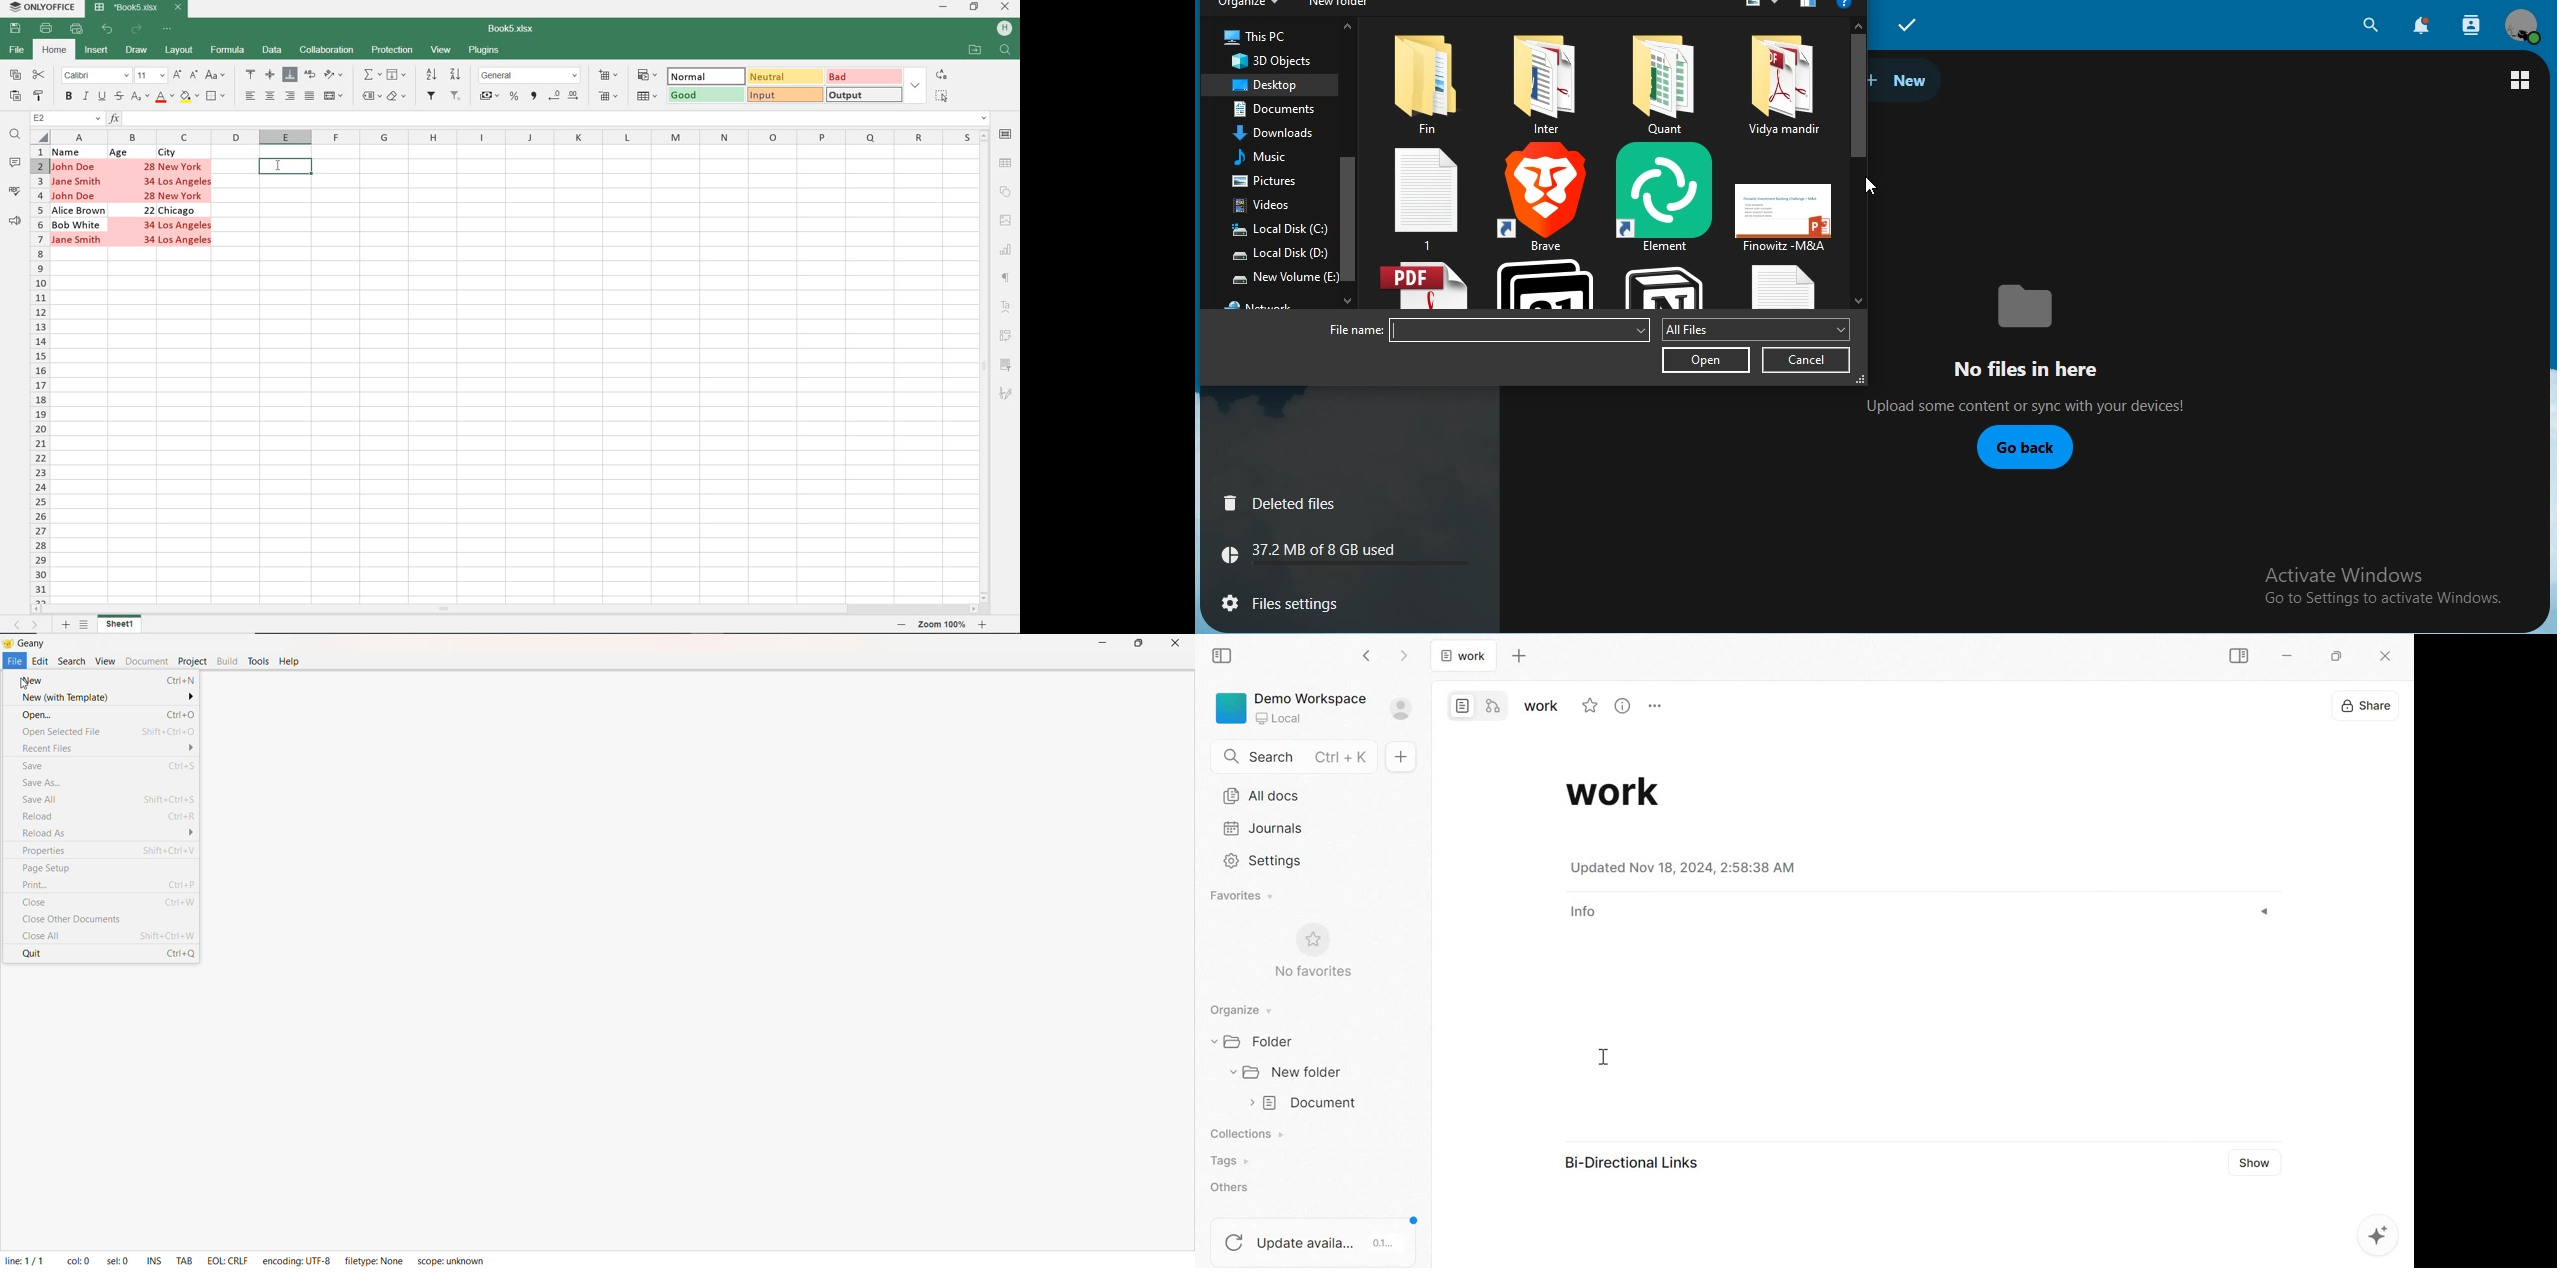  What do you see at coordinates (1314, 711) in the screenshot?
I see `Demo workspace` at bounding box center [1314, 711].